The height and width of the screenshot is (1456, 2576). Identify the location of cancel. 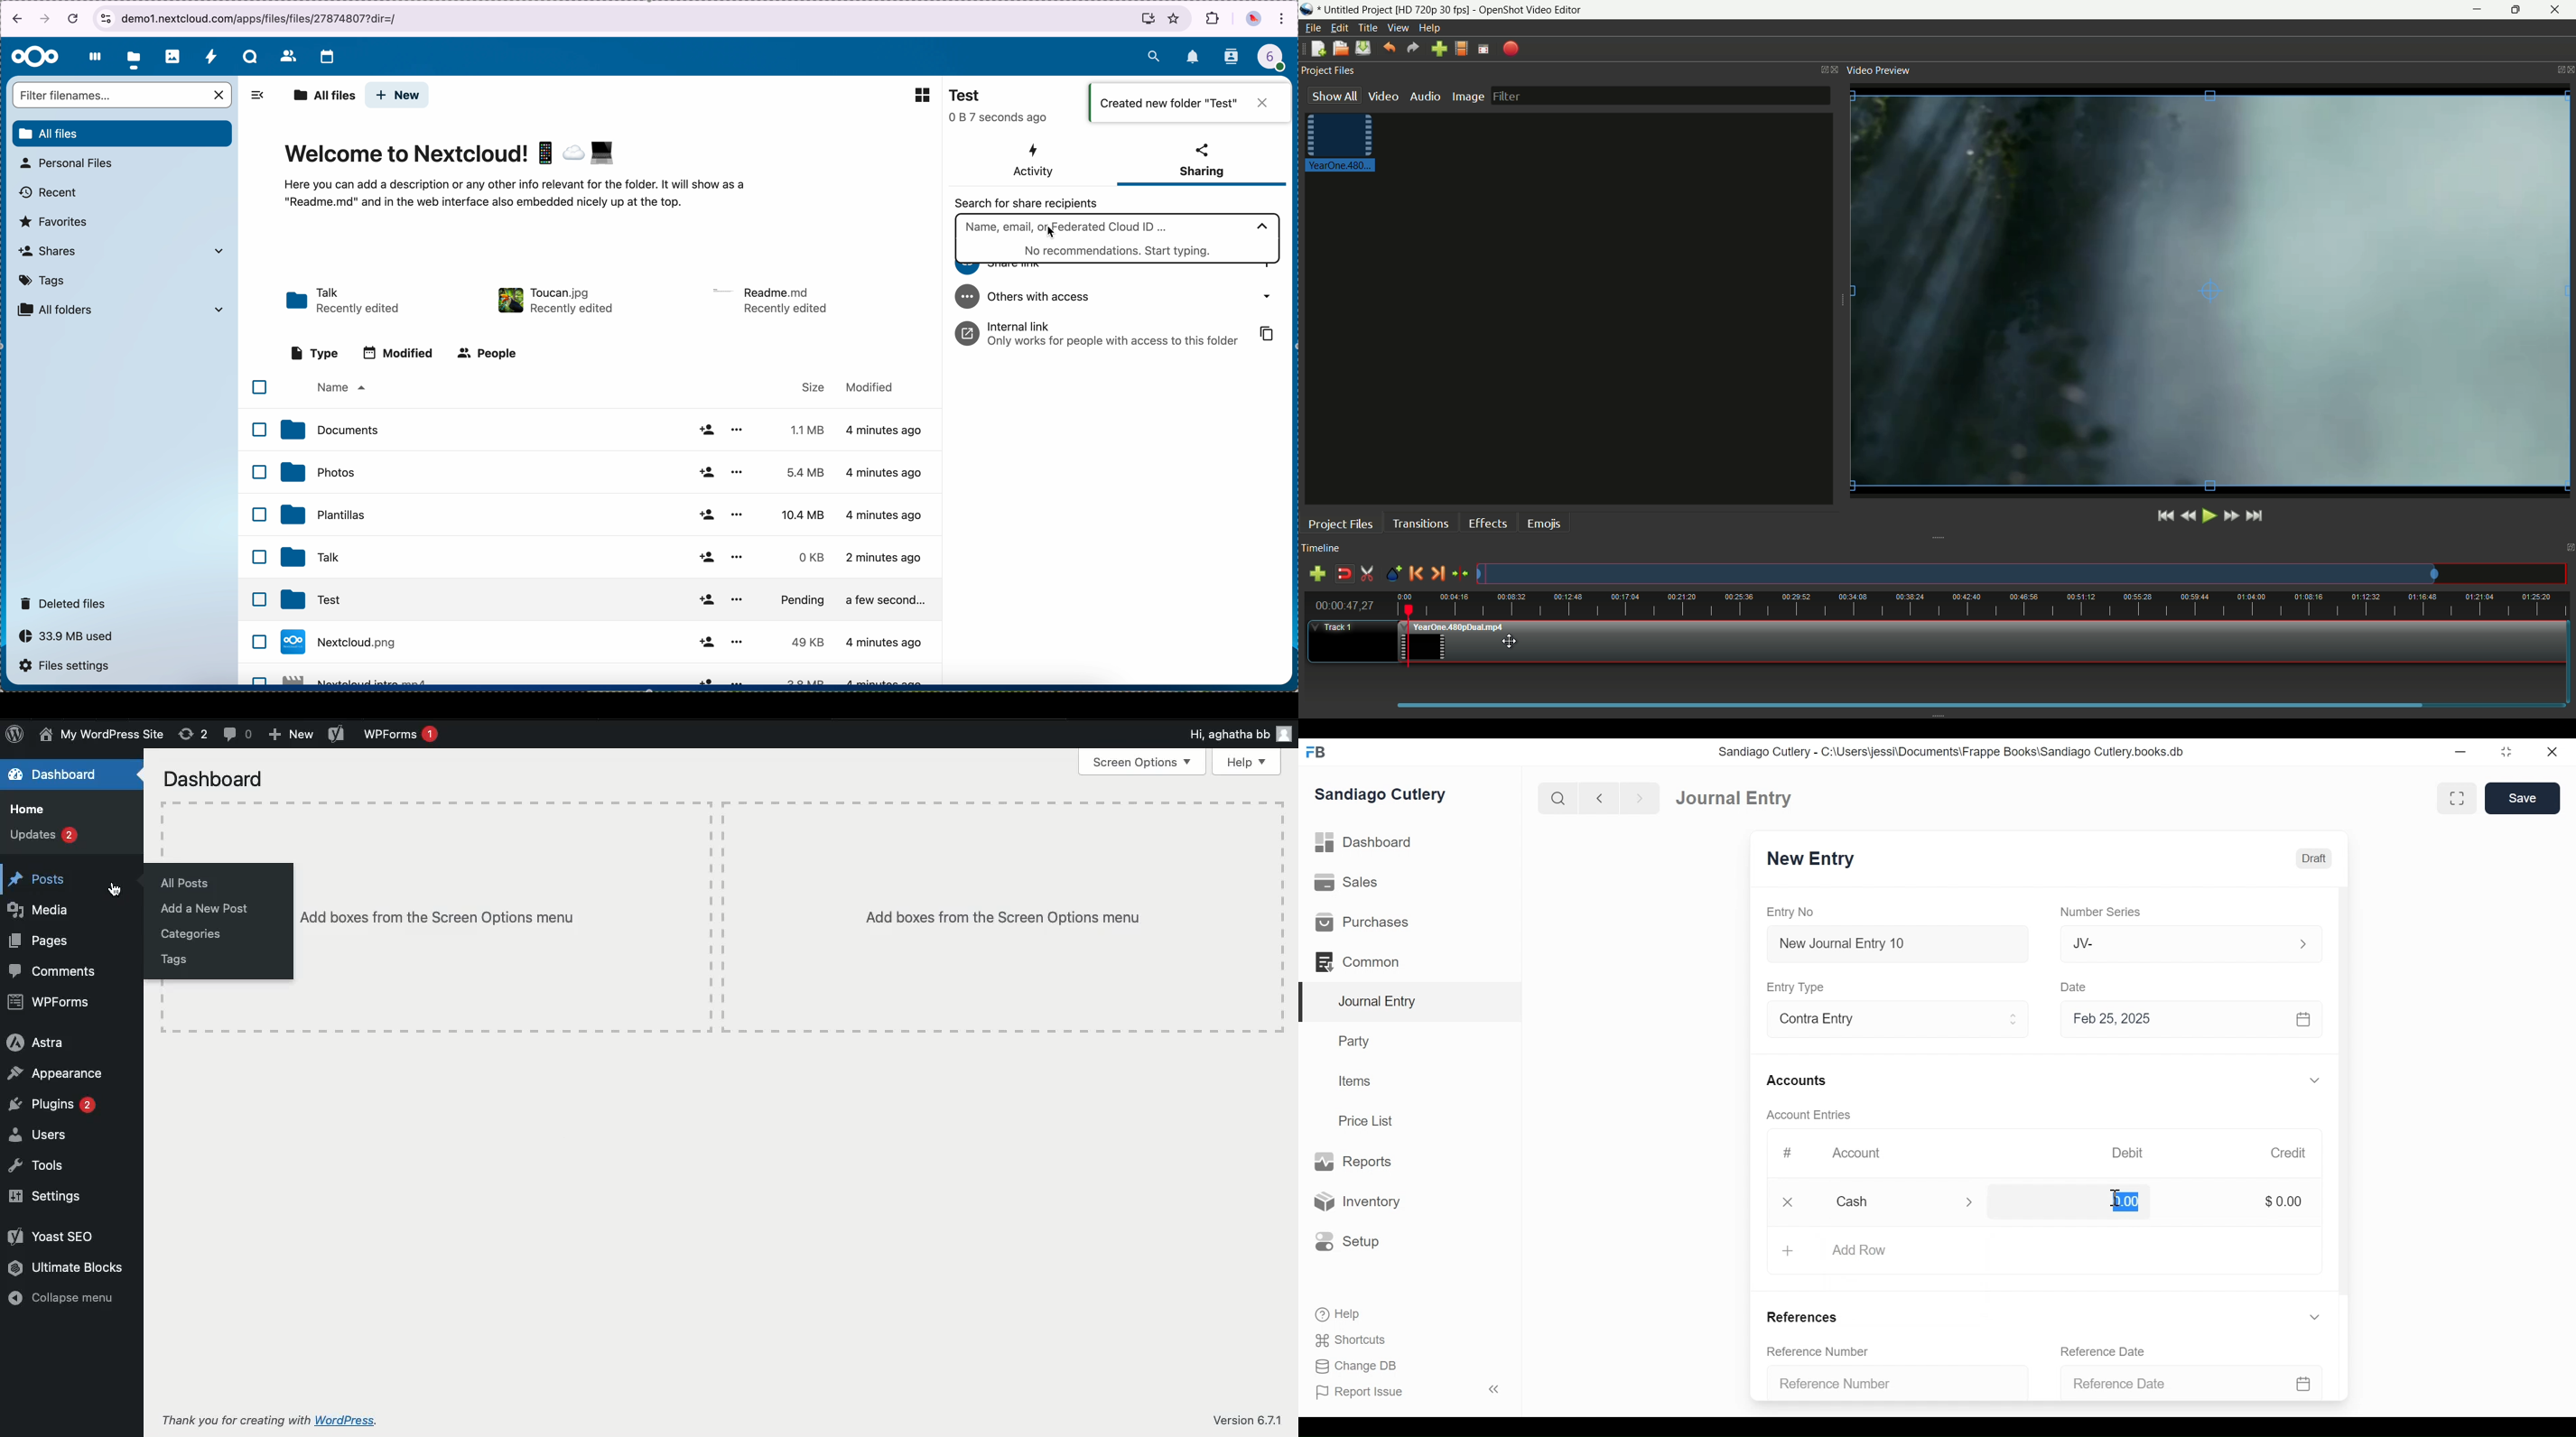
(75, 18).